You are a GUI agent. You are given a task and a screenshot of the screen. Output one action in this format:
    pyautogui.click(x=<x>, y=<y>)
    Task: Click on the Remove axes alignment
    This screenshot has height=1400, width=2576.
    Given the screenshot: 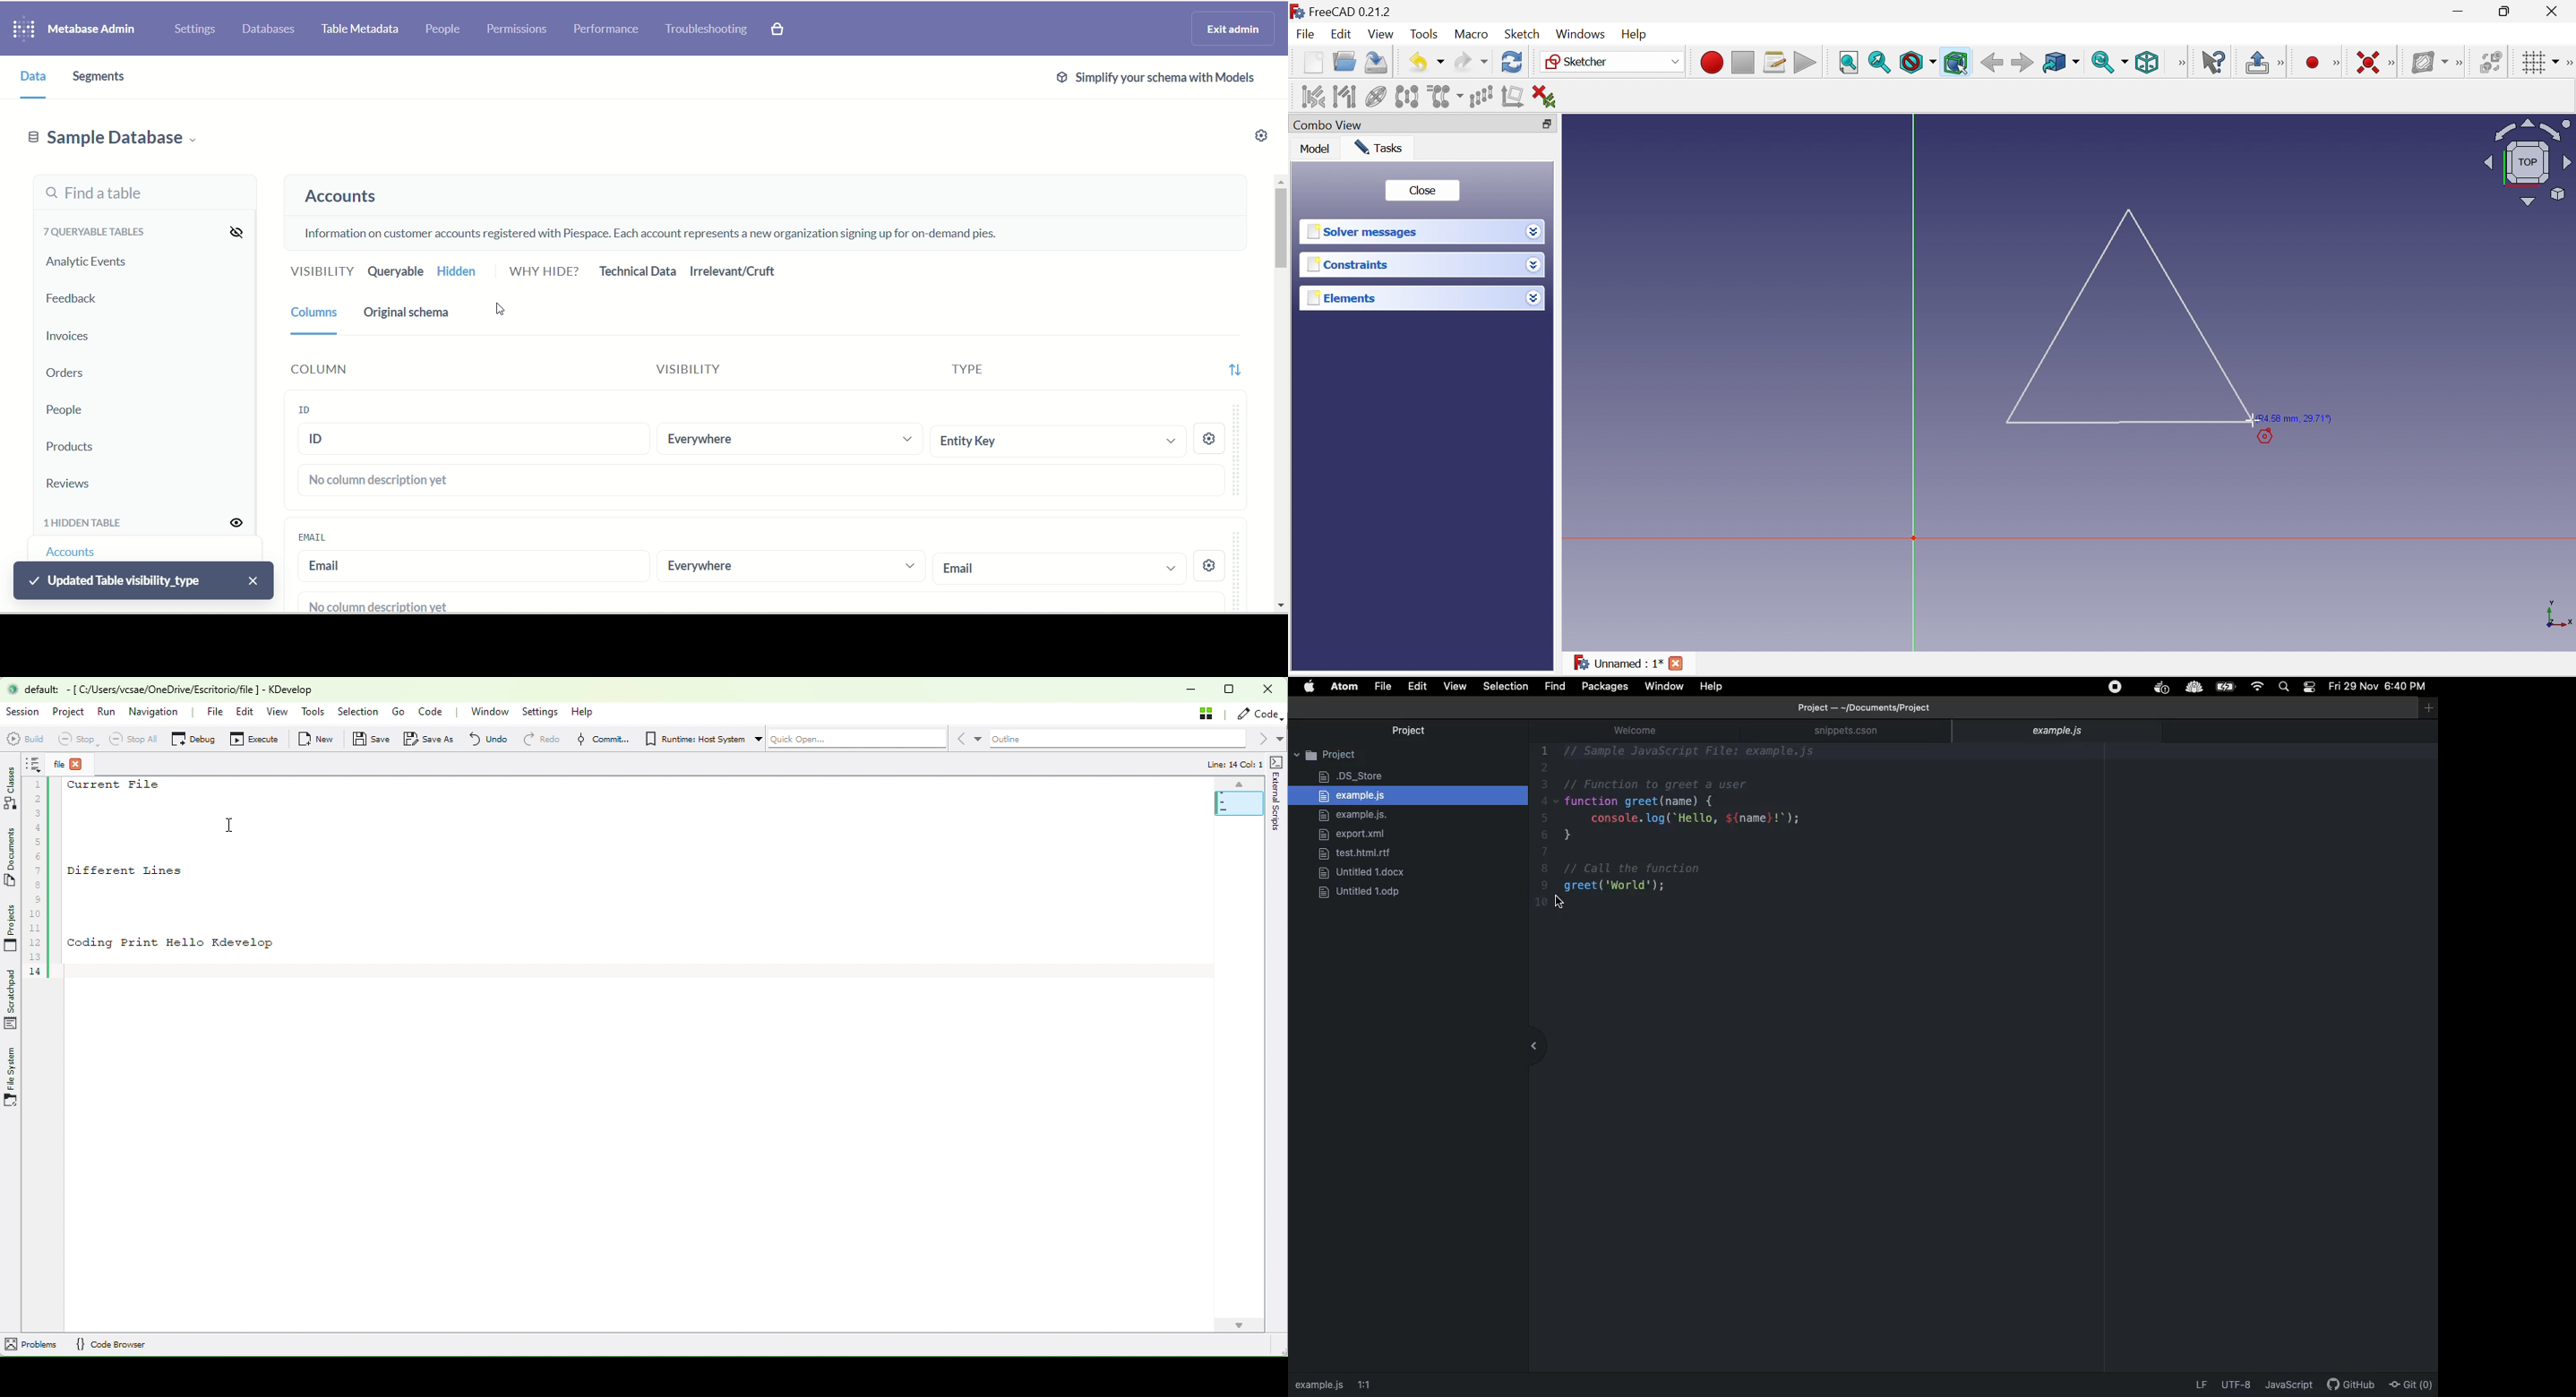 What is the action you would take?
    pyautogui.click(x=1513, y=95)
    